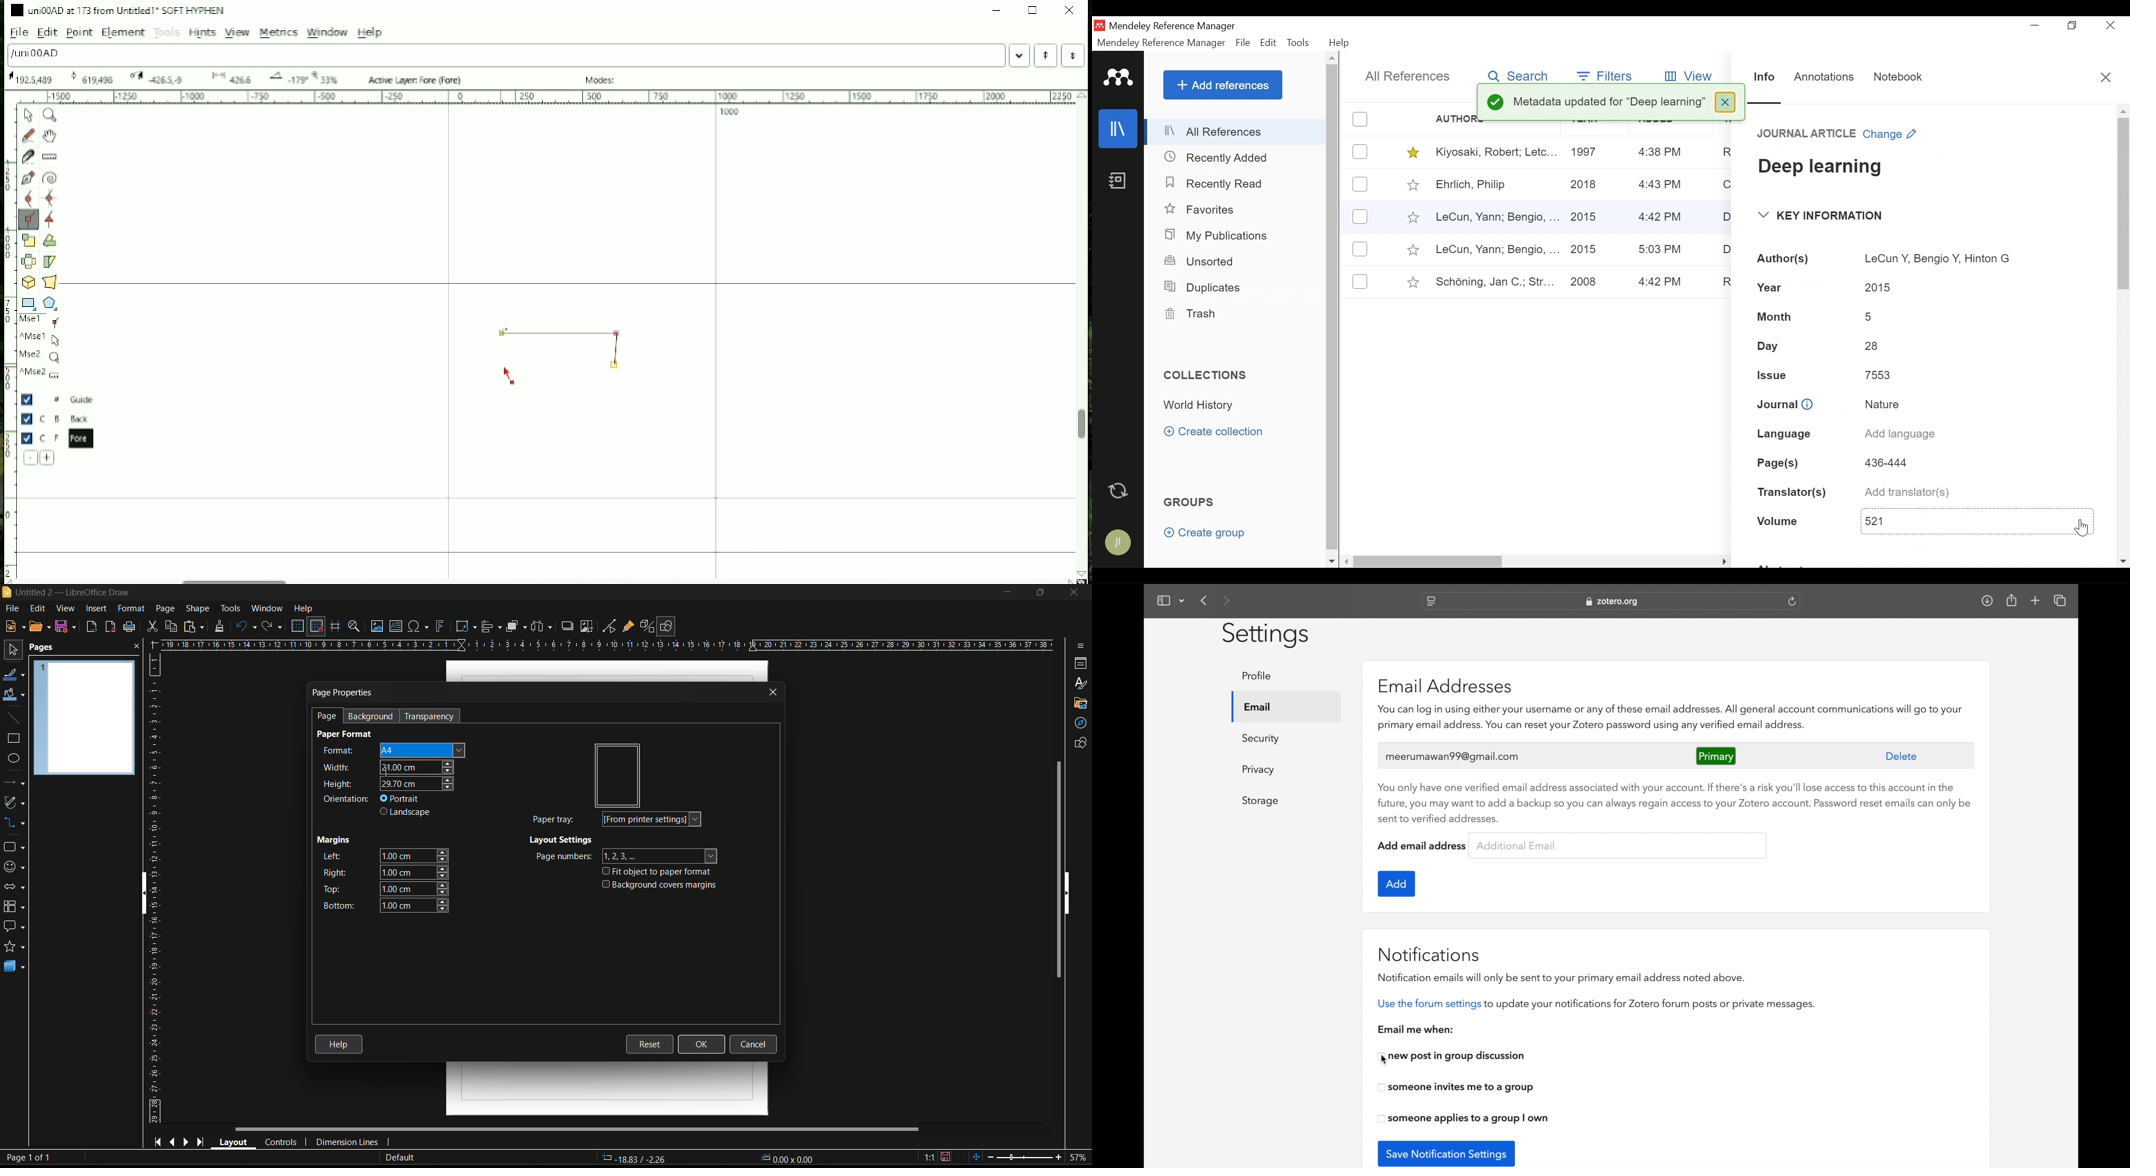 The height and width of the screenshot is (1176, 2156). What do you see at coordinates (202, 34) in the screenshot?
I see `Hints` at bounding box center [202, 34].